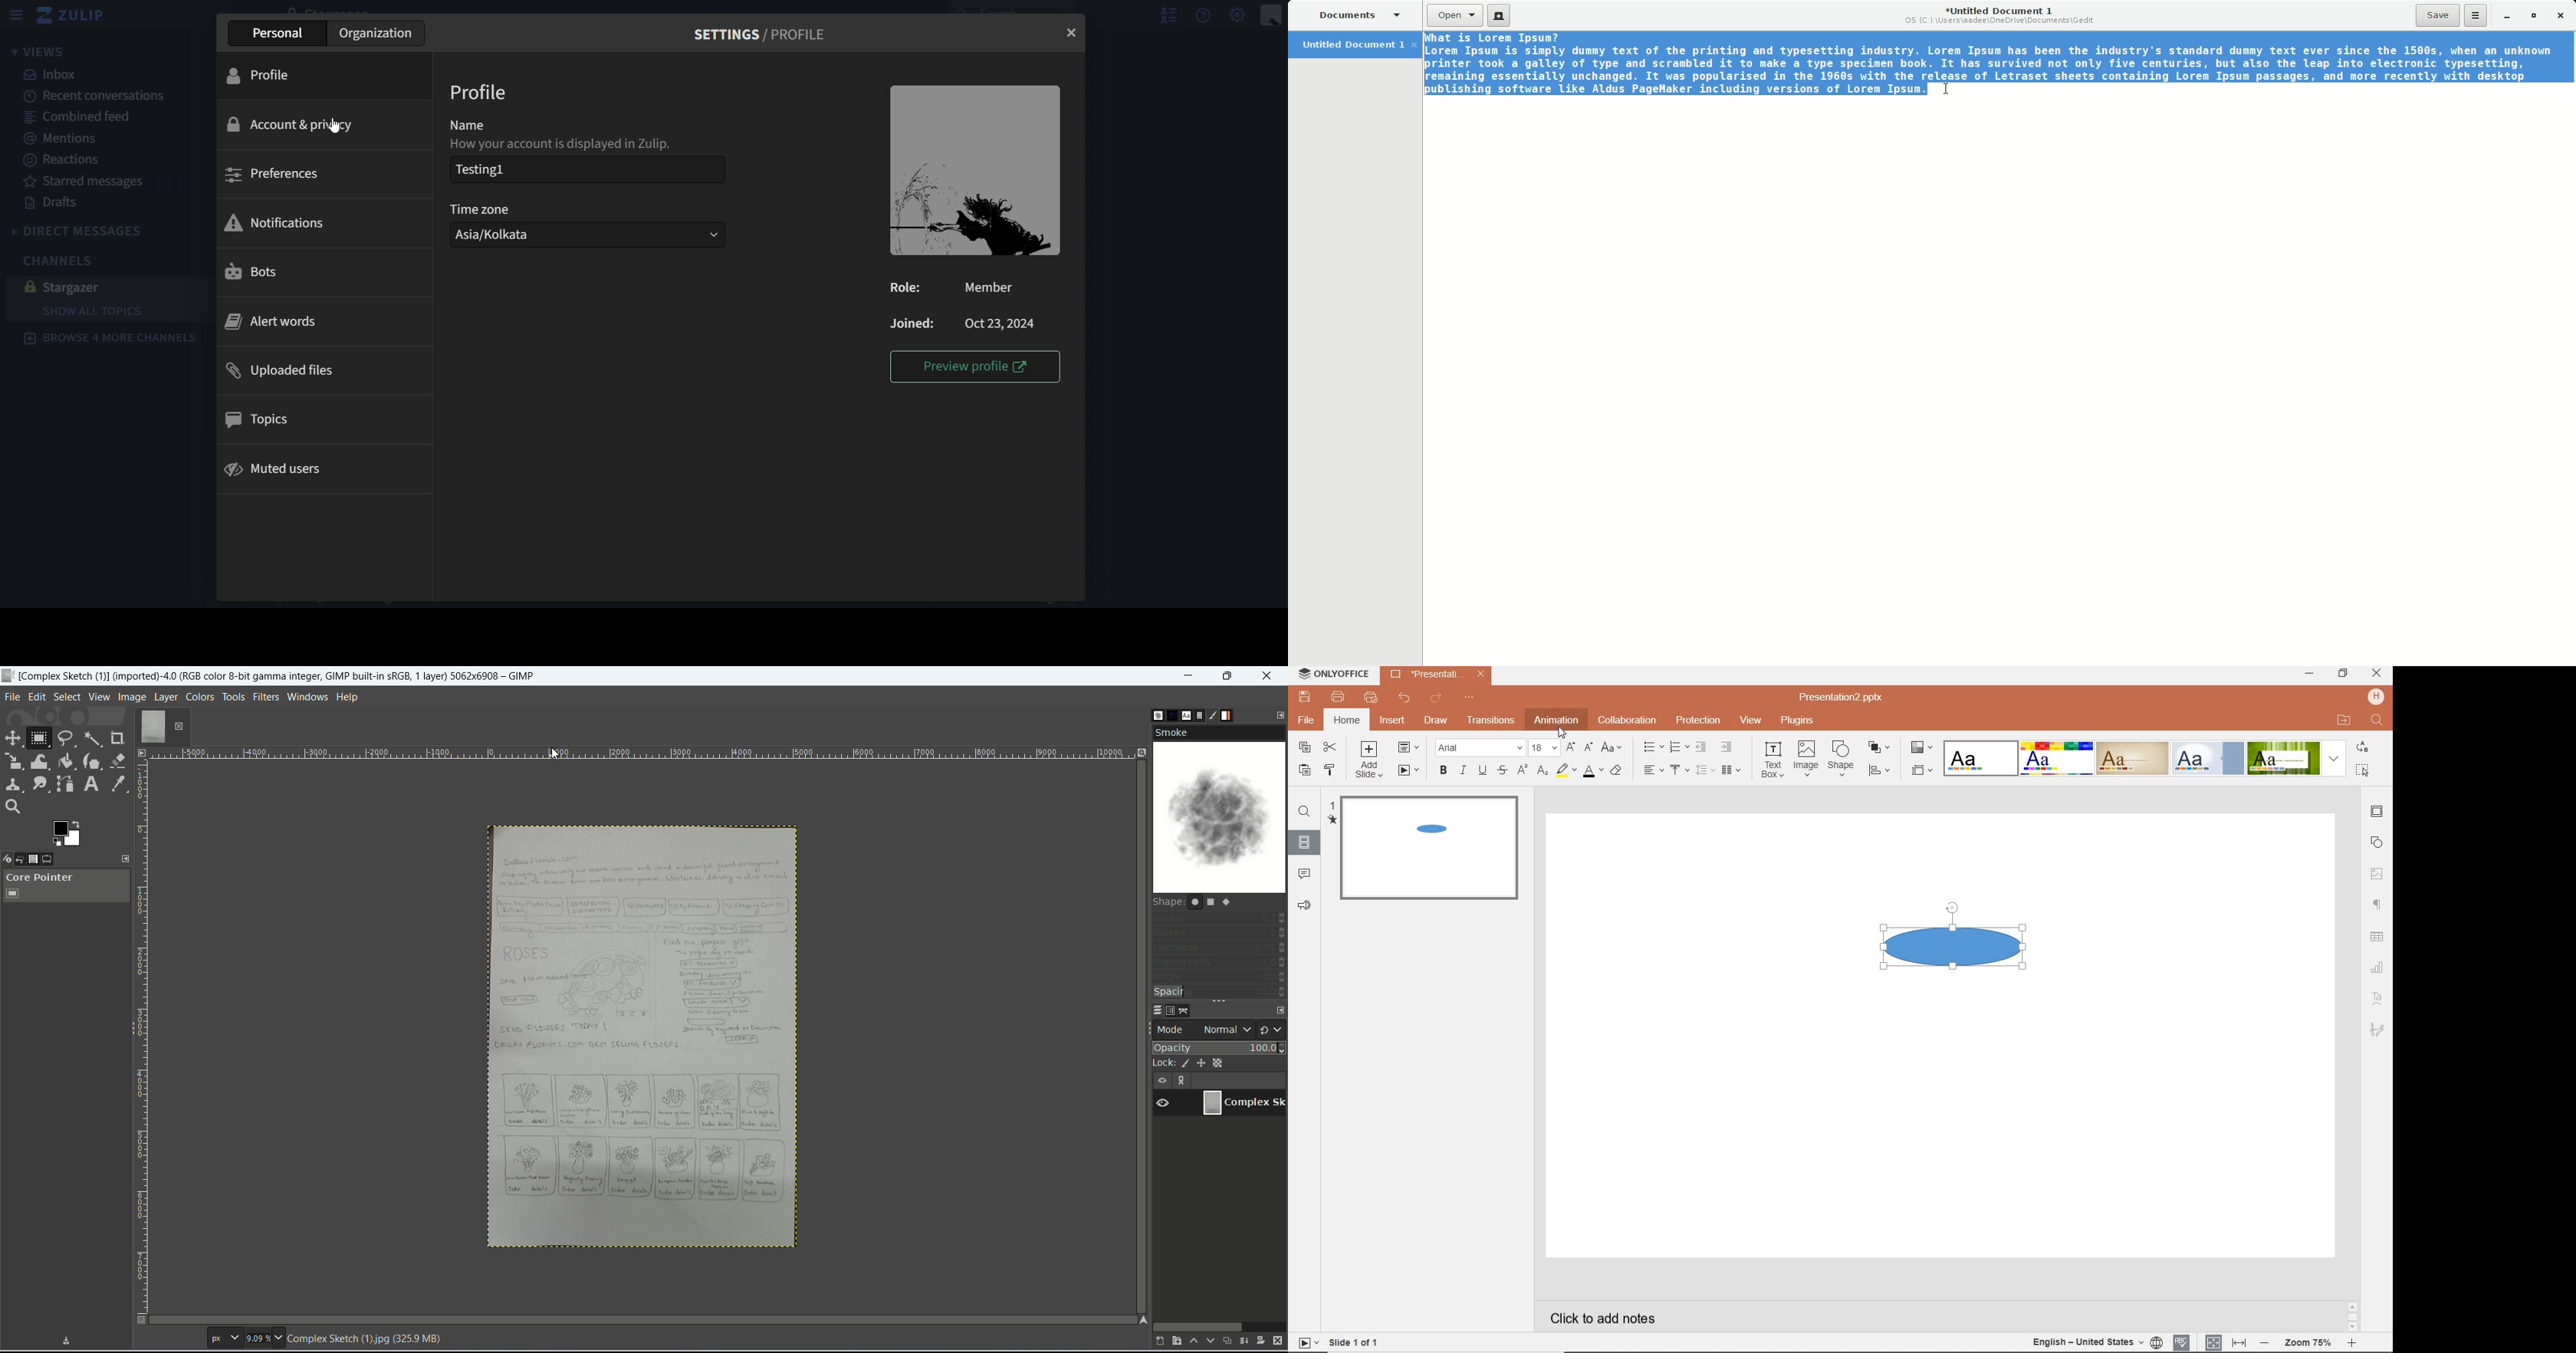 The width and height of the screenshot is (2576, 1372). Describe the element at coordinates (2379, 1000) in the screenshot. I see `textart` at that location.